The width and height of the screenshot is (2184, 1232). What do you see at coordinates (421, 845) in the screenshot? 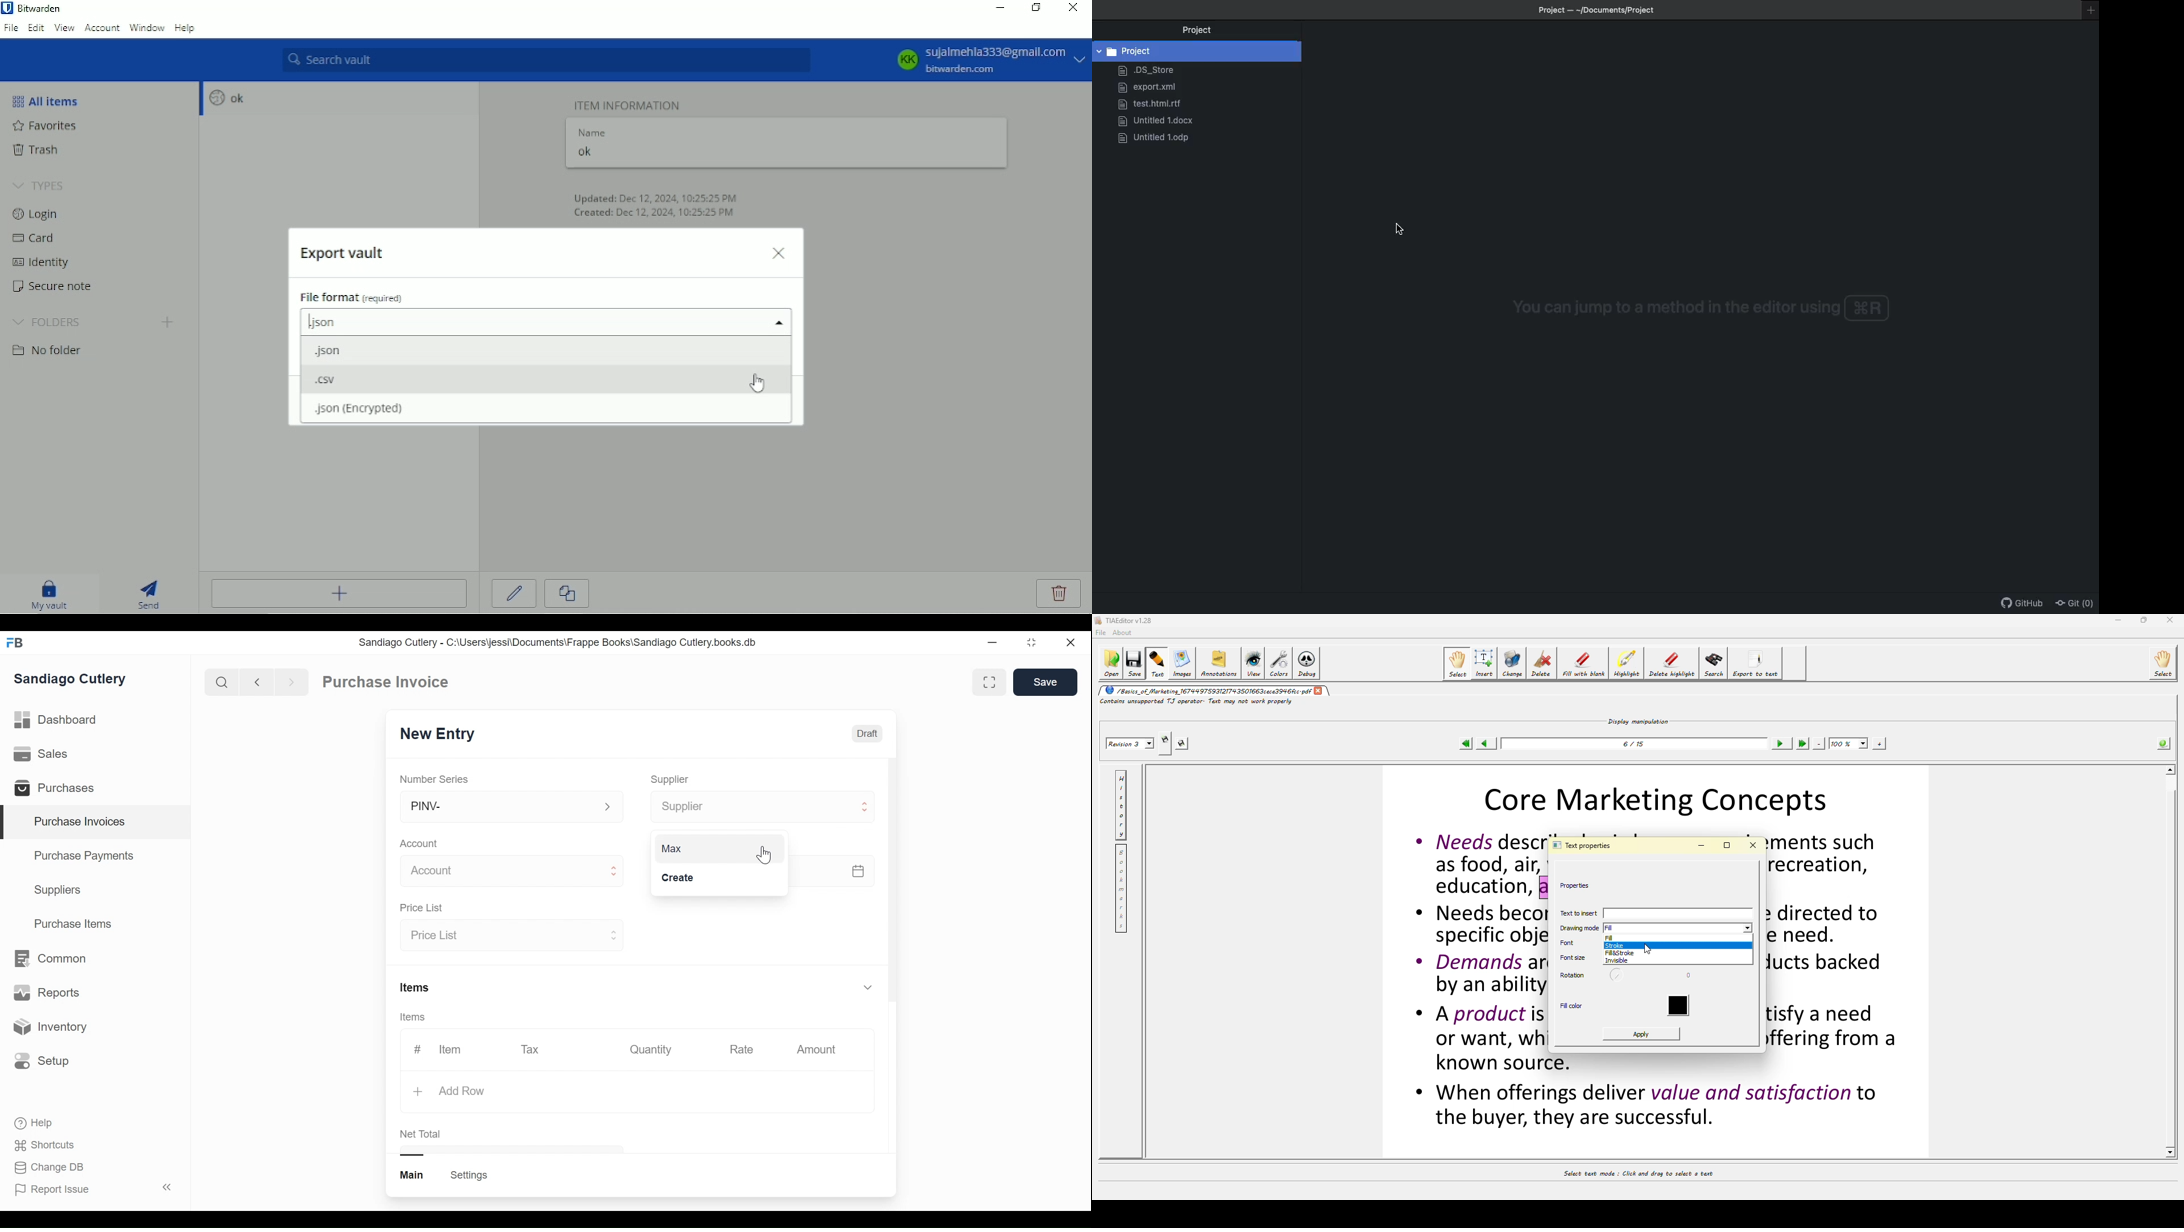
I see `Account` at bounding box center [421, 845].